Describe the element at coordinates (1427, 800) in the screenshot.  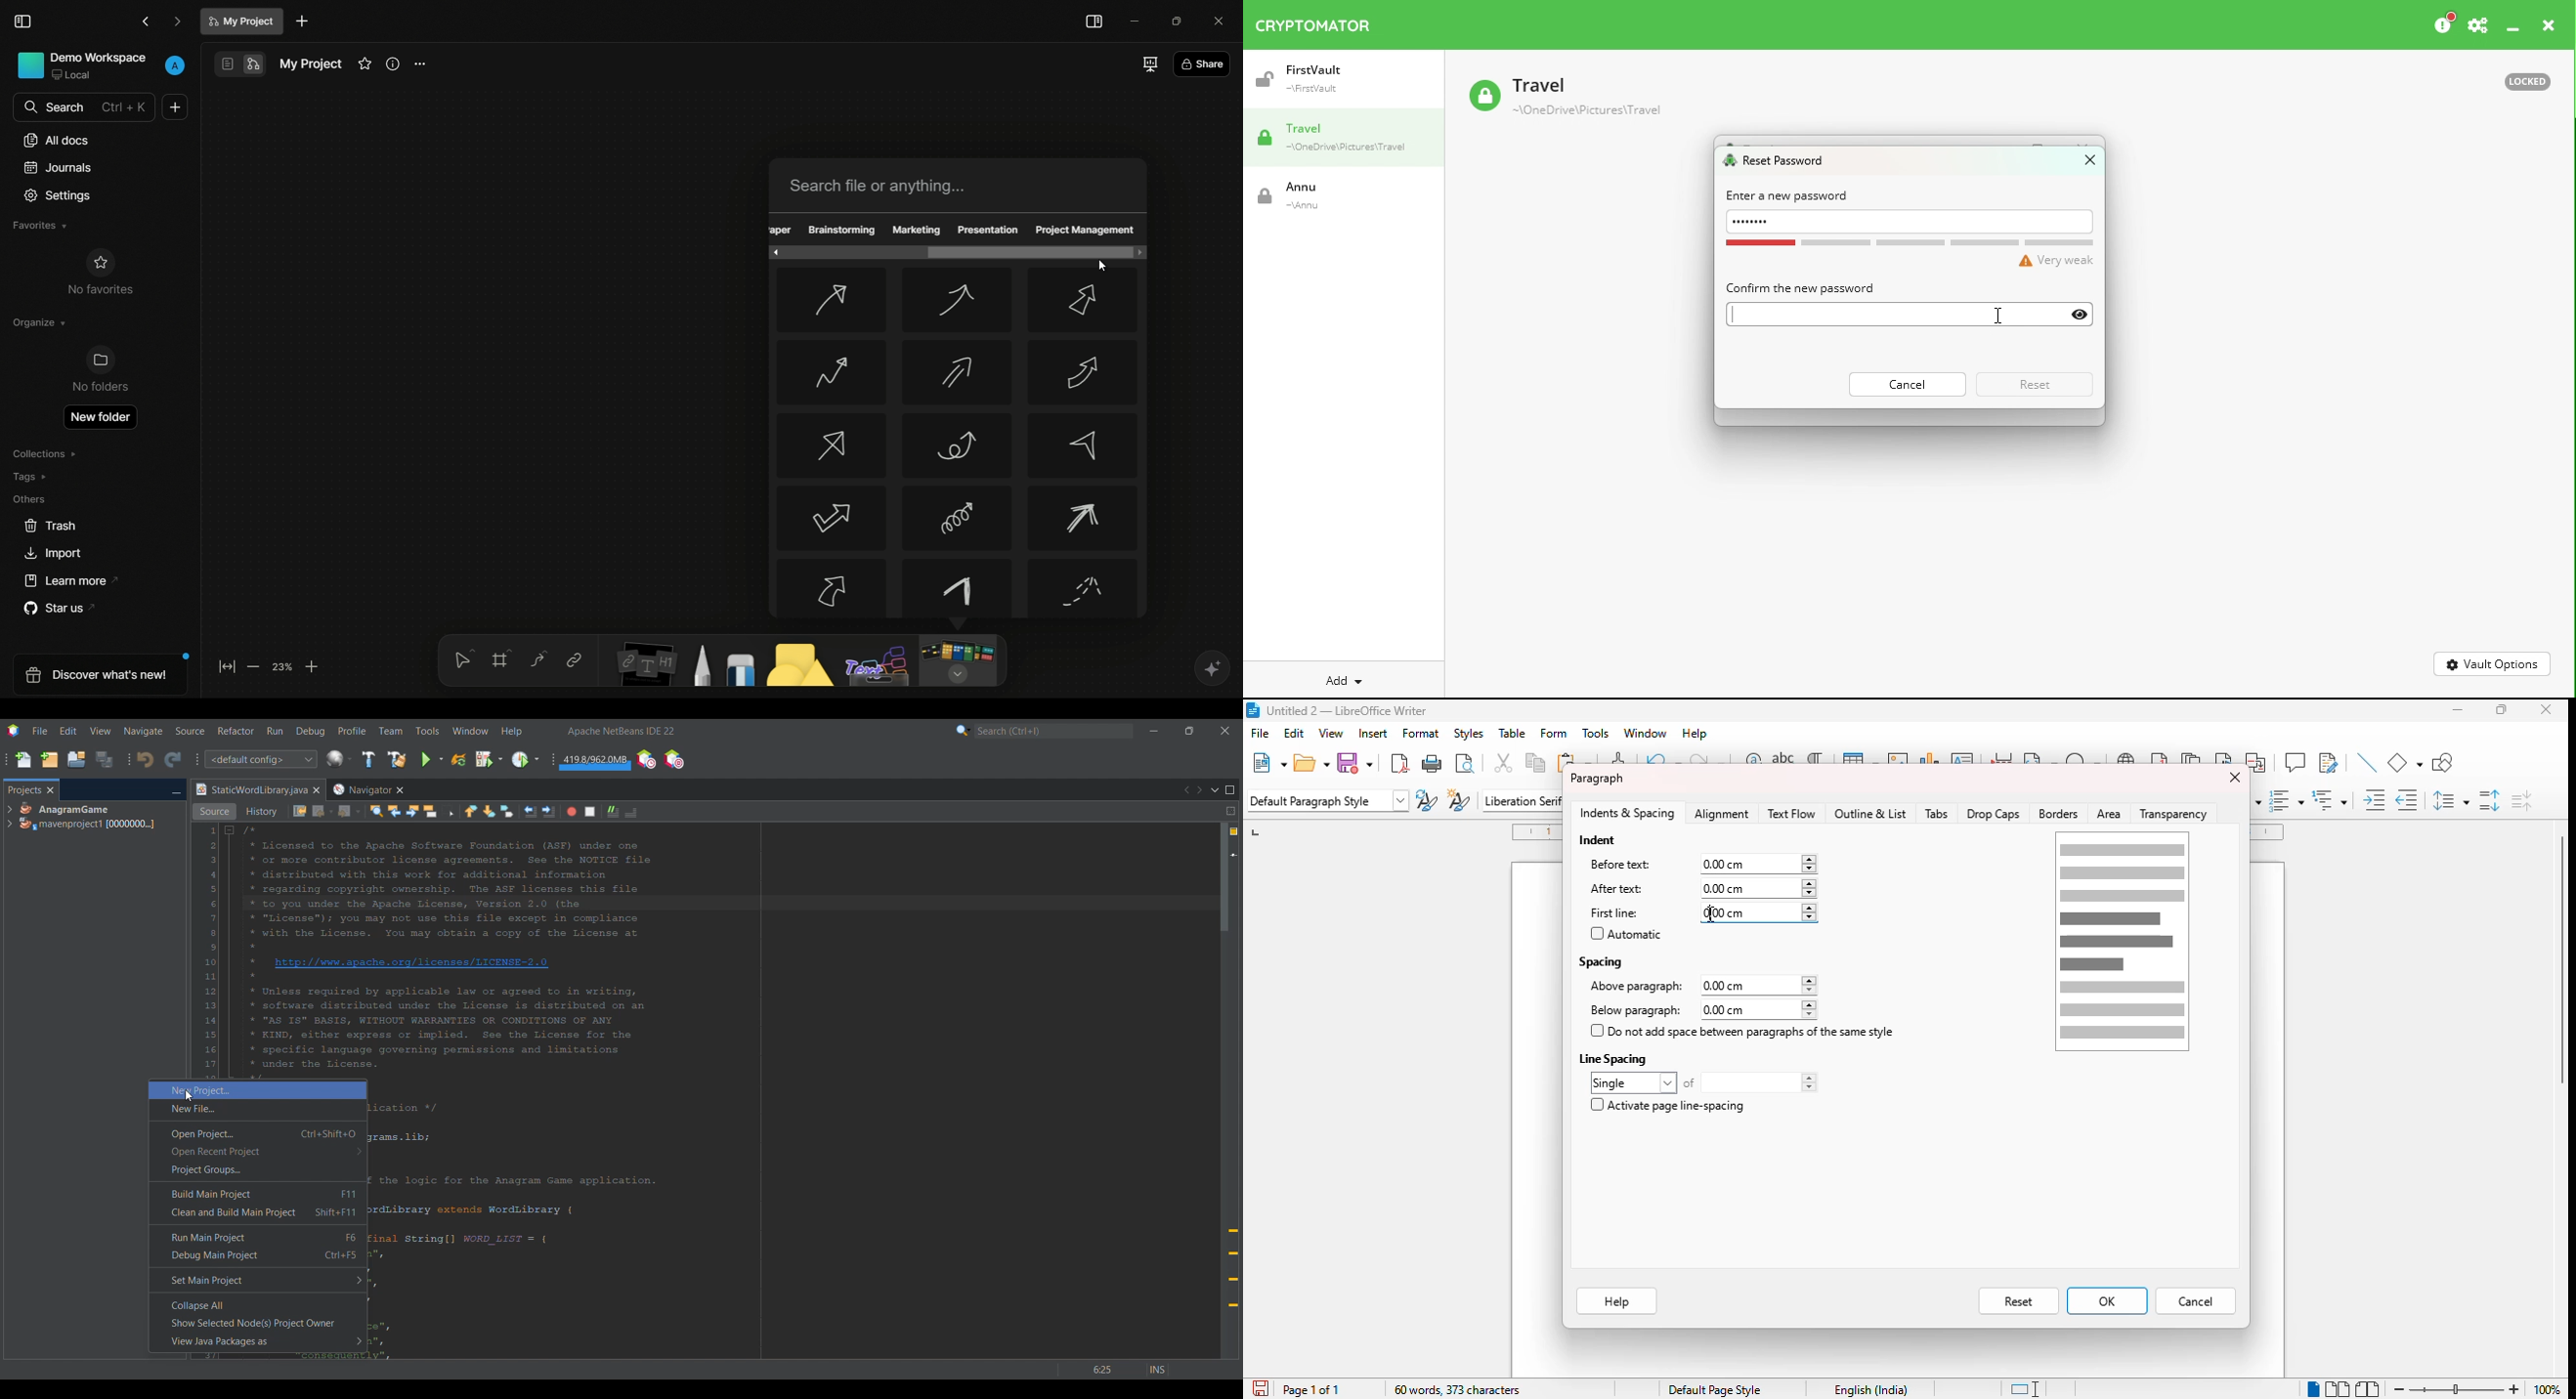
I see `update selected style` at that location.